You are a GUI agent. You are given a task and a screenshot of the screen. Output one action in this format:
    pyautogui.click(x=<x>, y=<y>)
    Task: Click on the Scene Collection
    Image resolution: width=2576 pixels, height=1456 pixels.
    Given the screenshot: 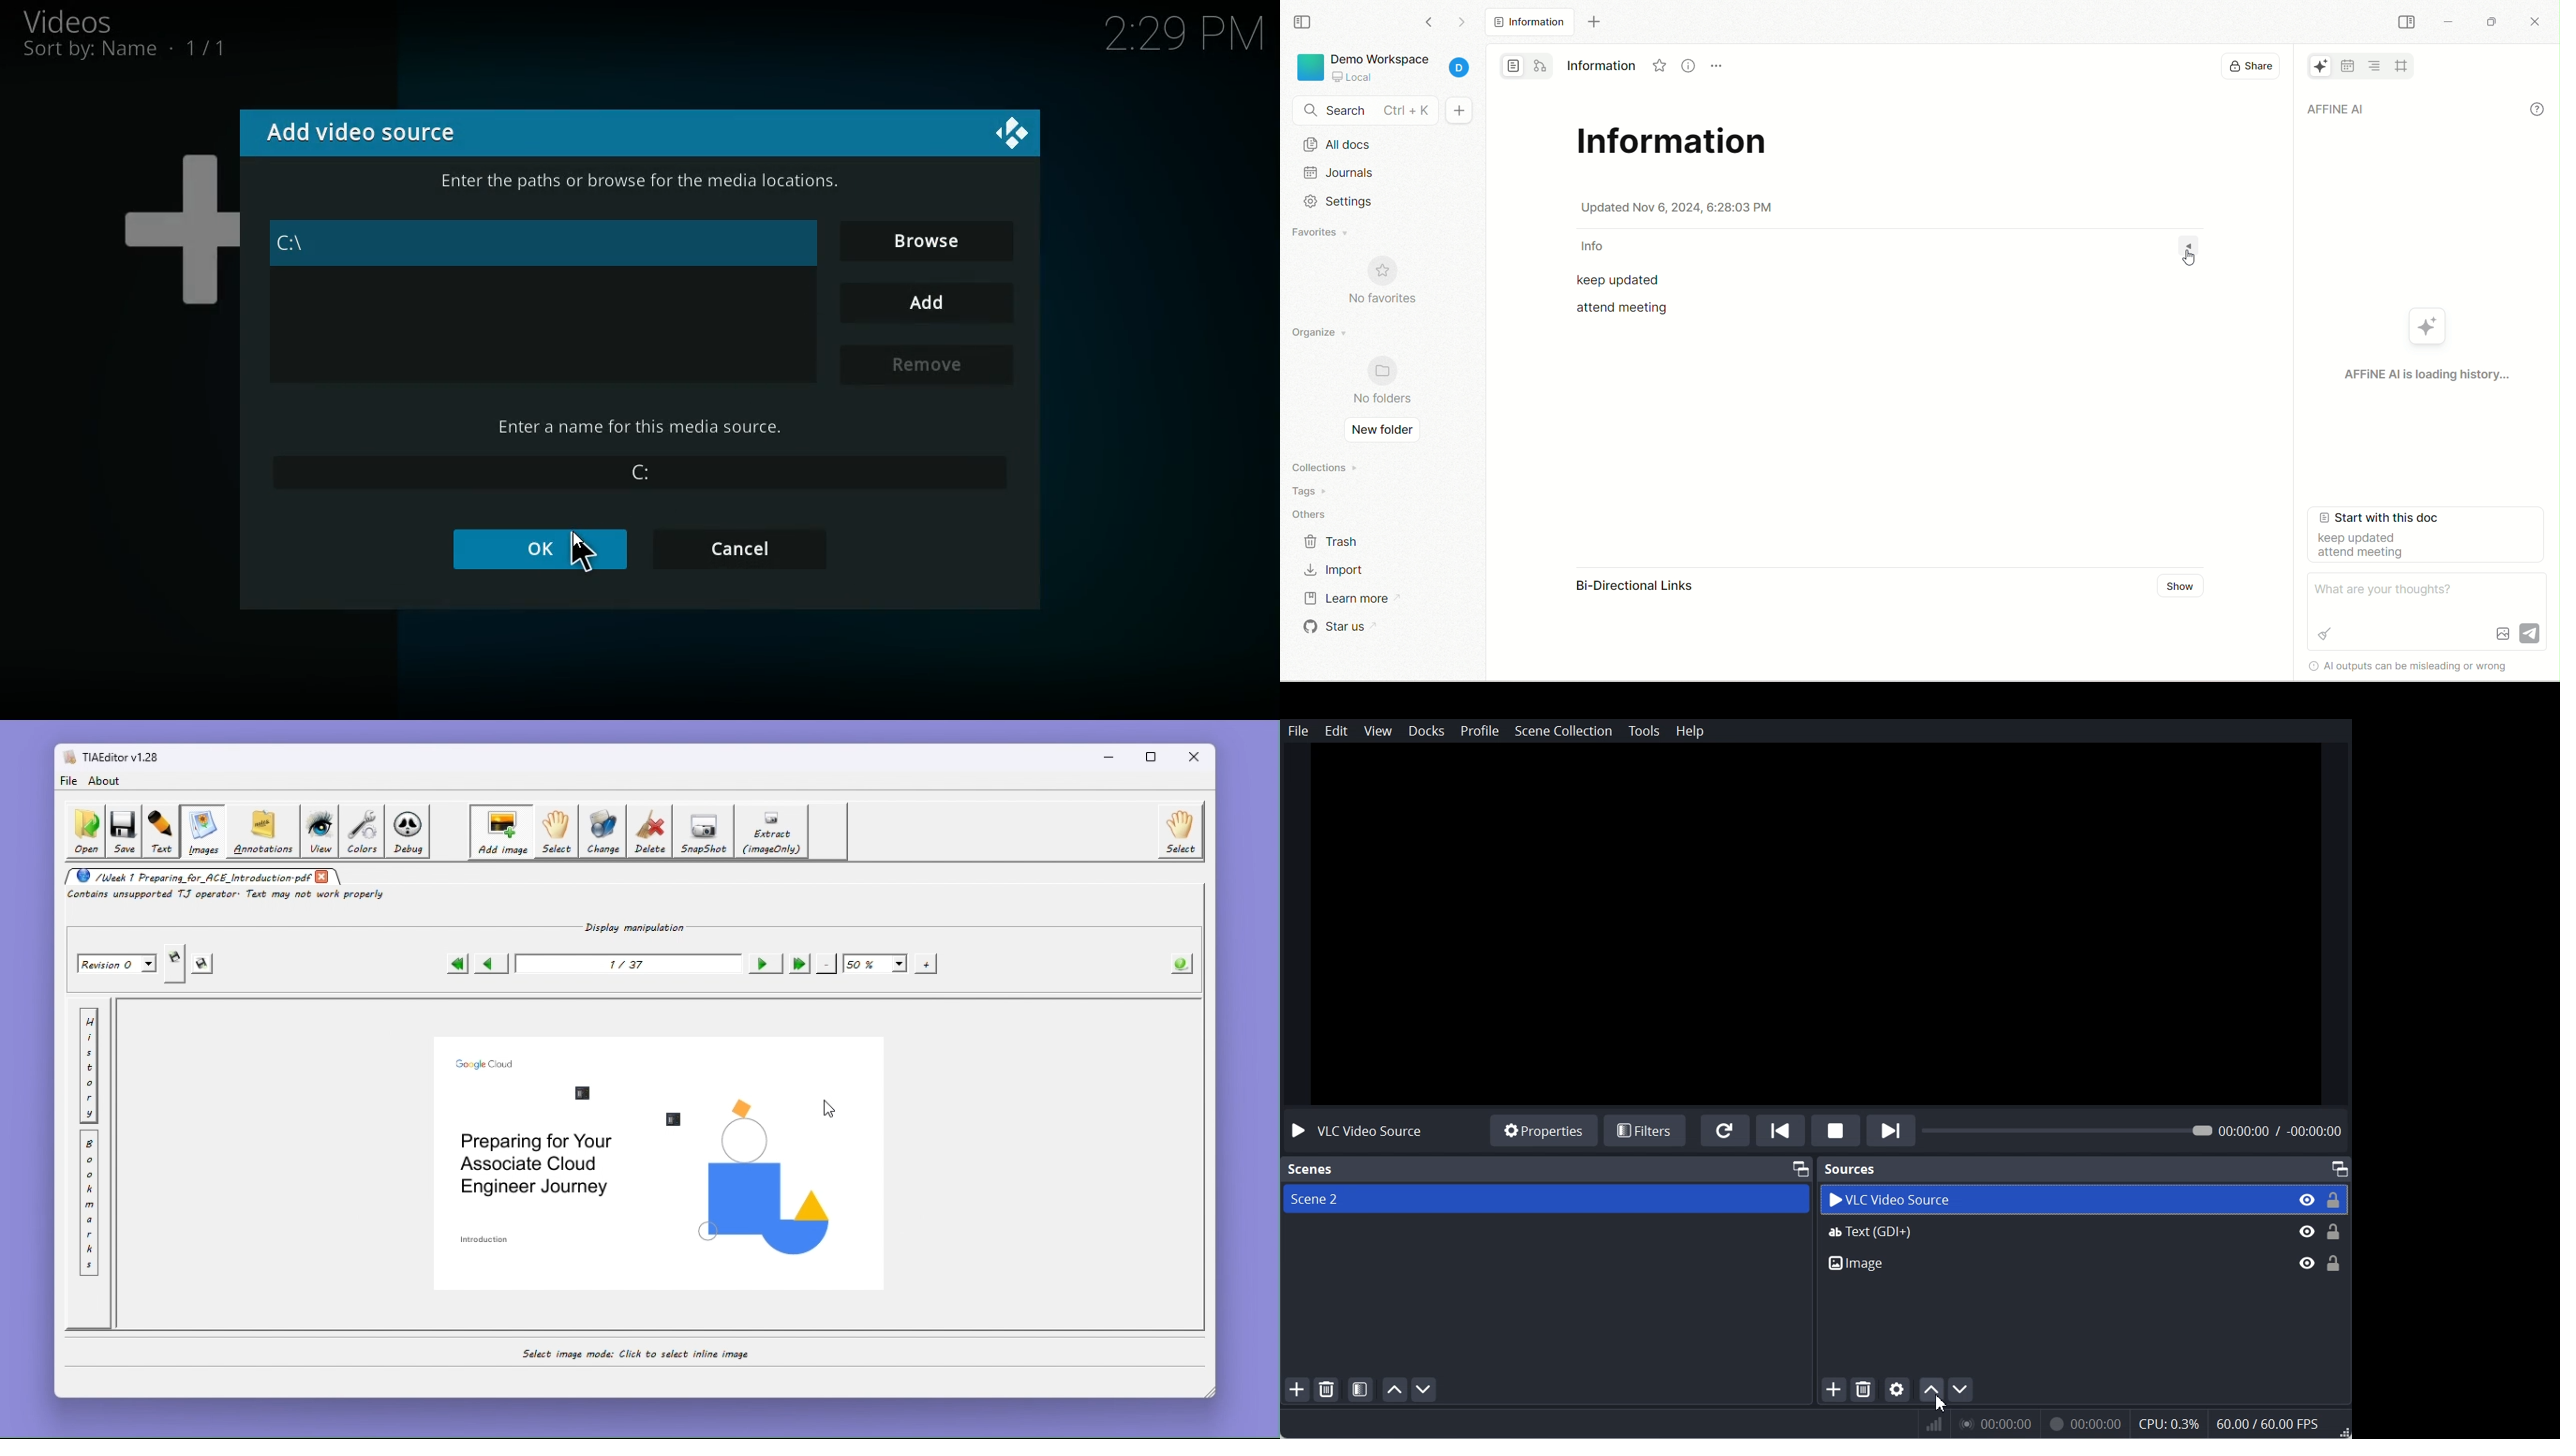 What is the action you would take?
    pyautogui.click(x=1564, y=730)
    